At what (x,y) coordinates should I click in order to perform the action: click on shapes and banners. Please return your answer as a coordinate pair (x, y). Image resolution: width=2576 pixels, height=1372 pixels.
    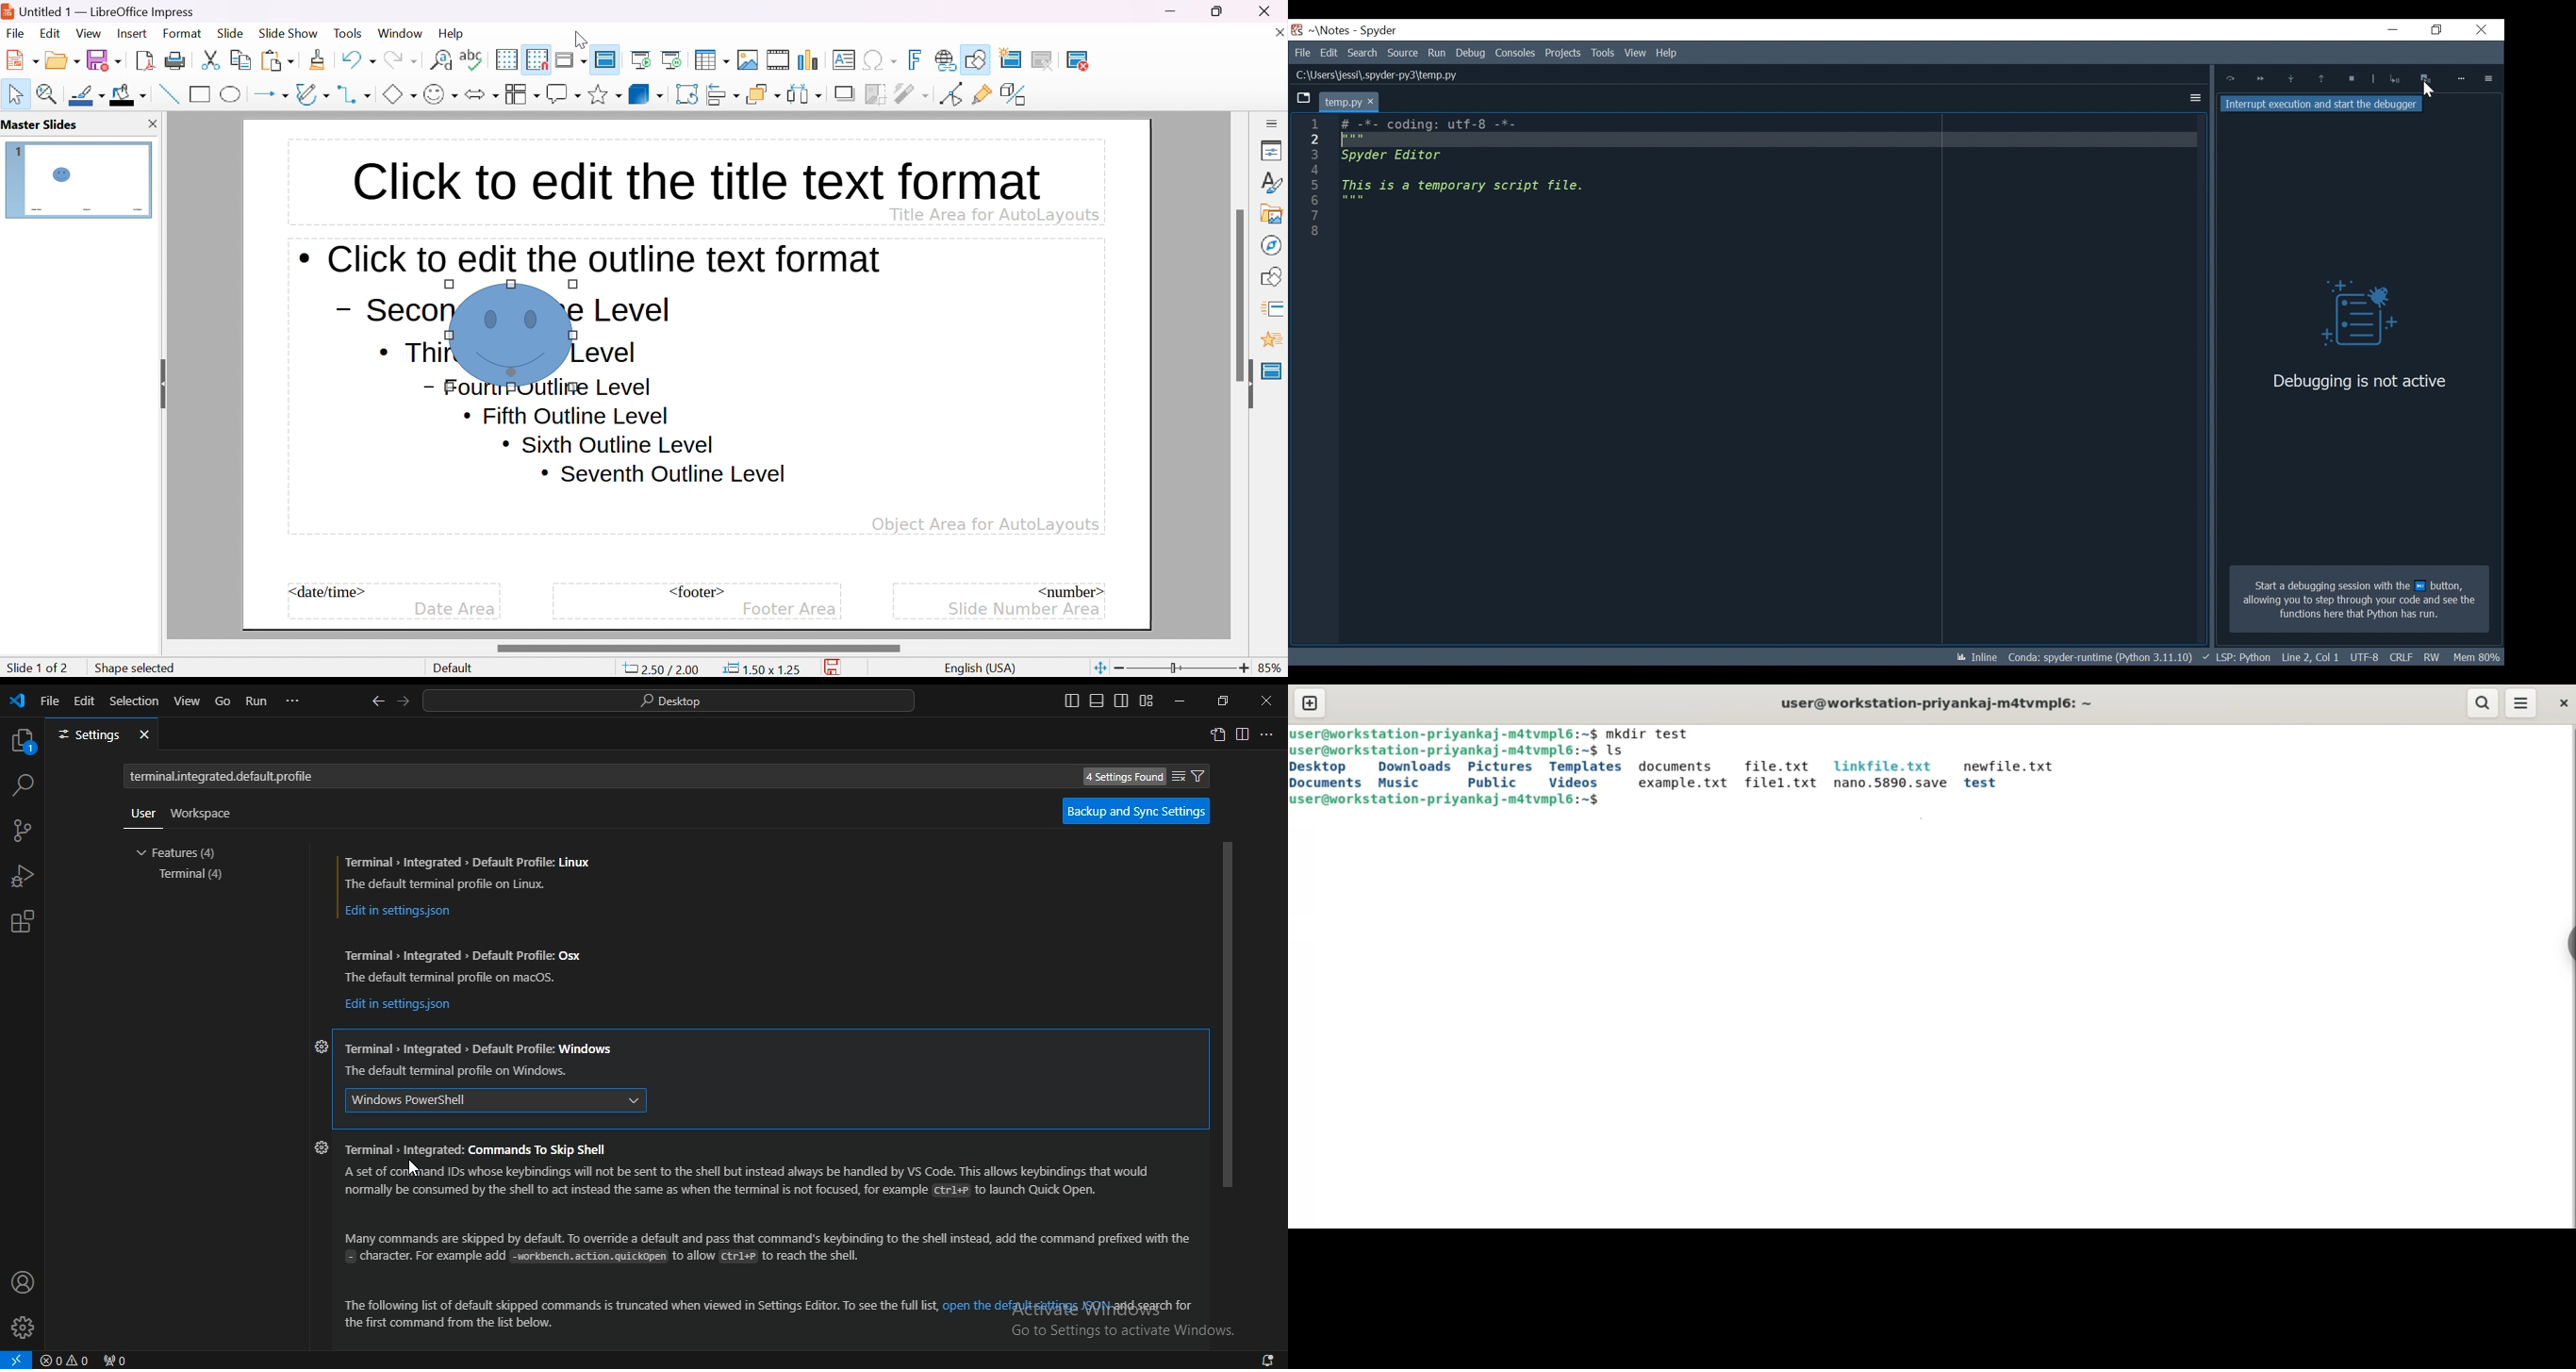
    Looking at the image, I should click on (604, 95).